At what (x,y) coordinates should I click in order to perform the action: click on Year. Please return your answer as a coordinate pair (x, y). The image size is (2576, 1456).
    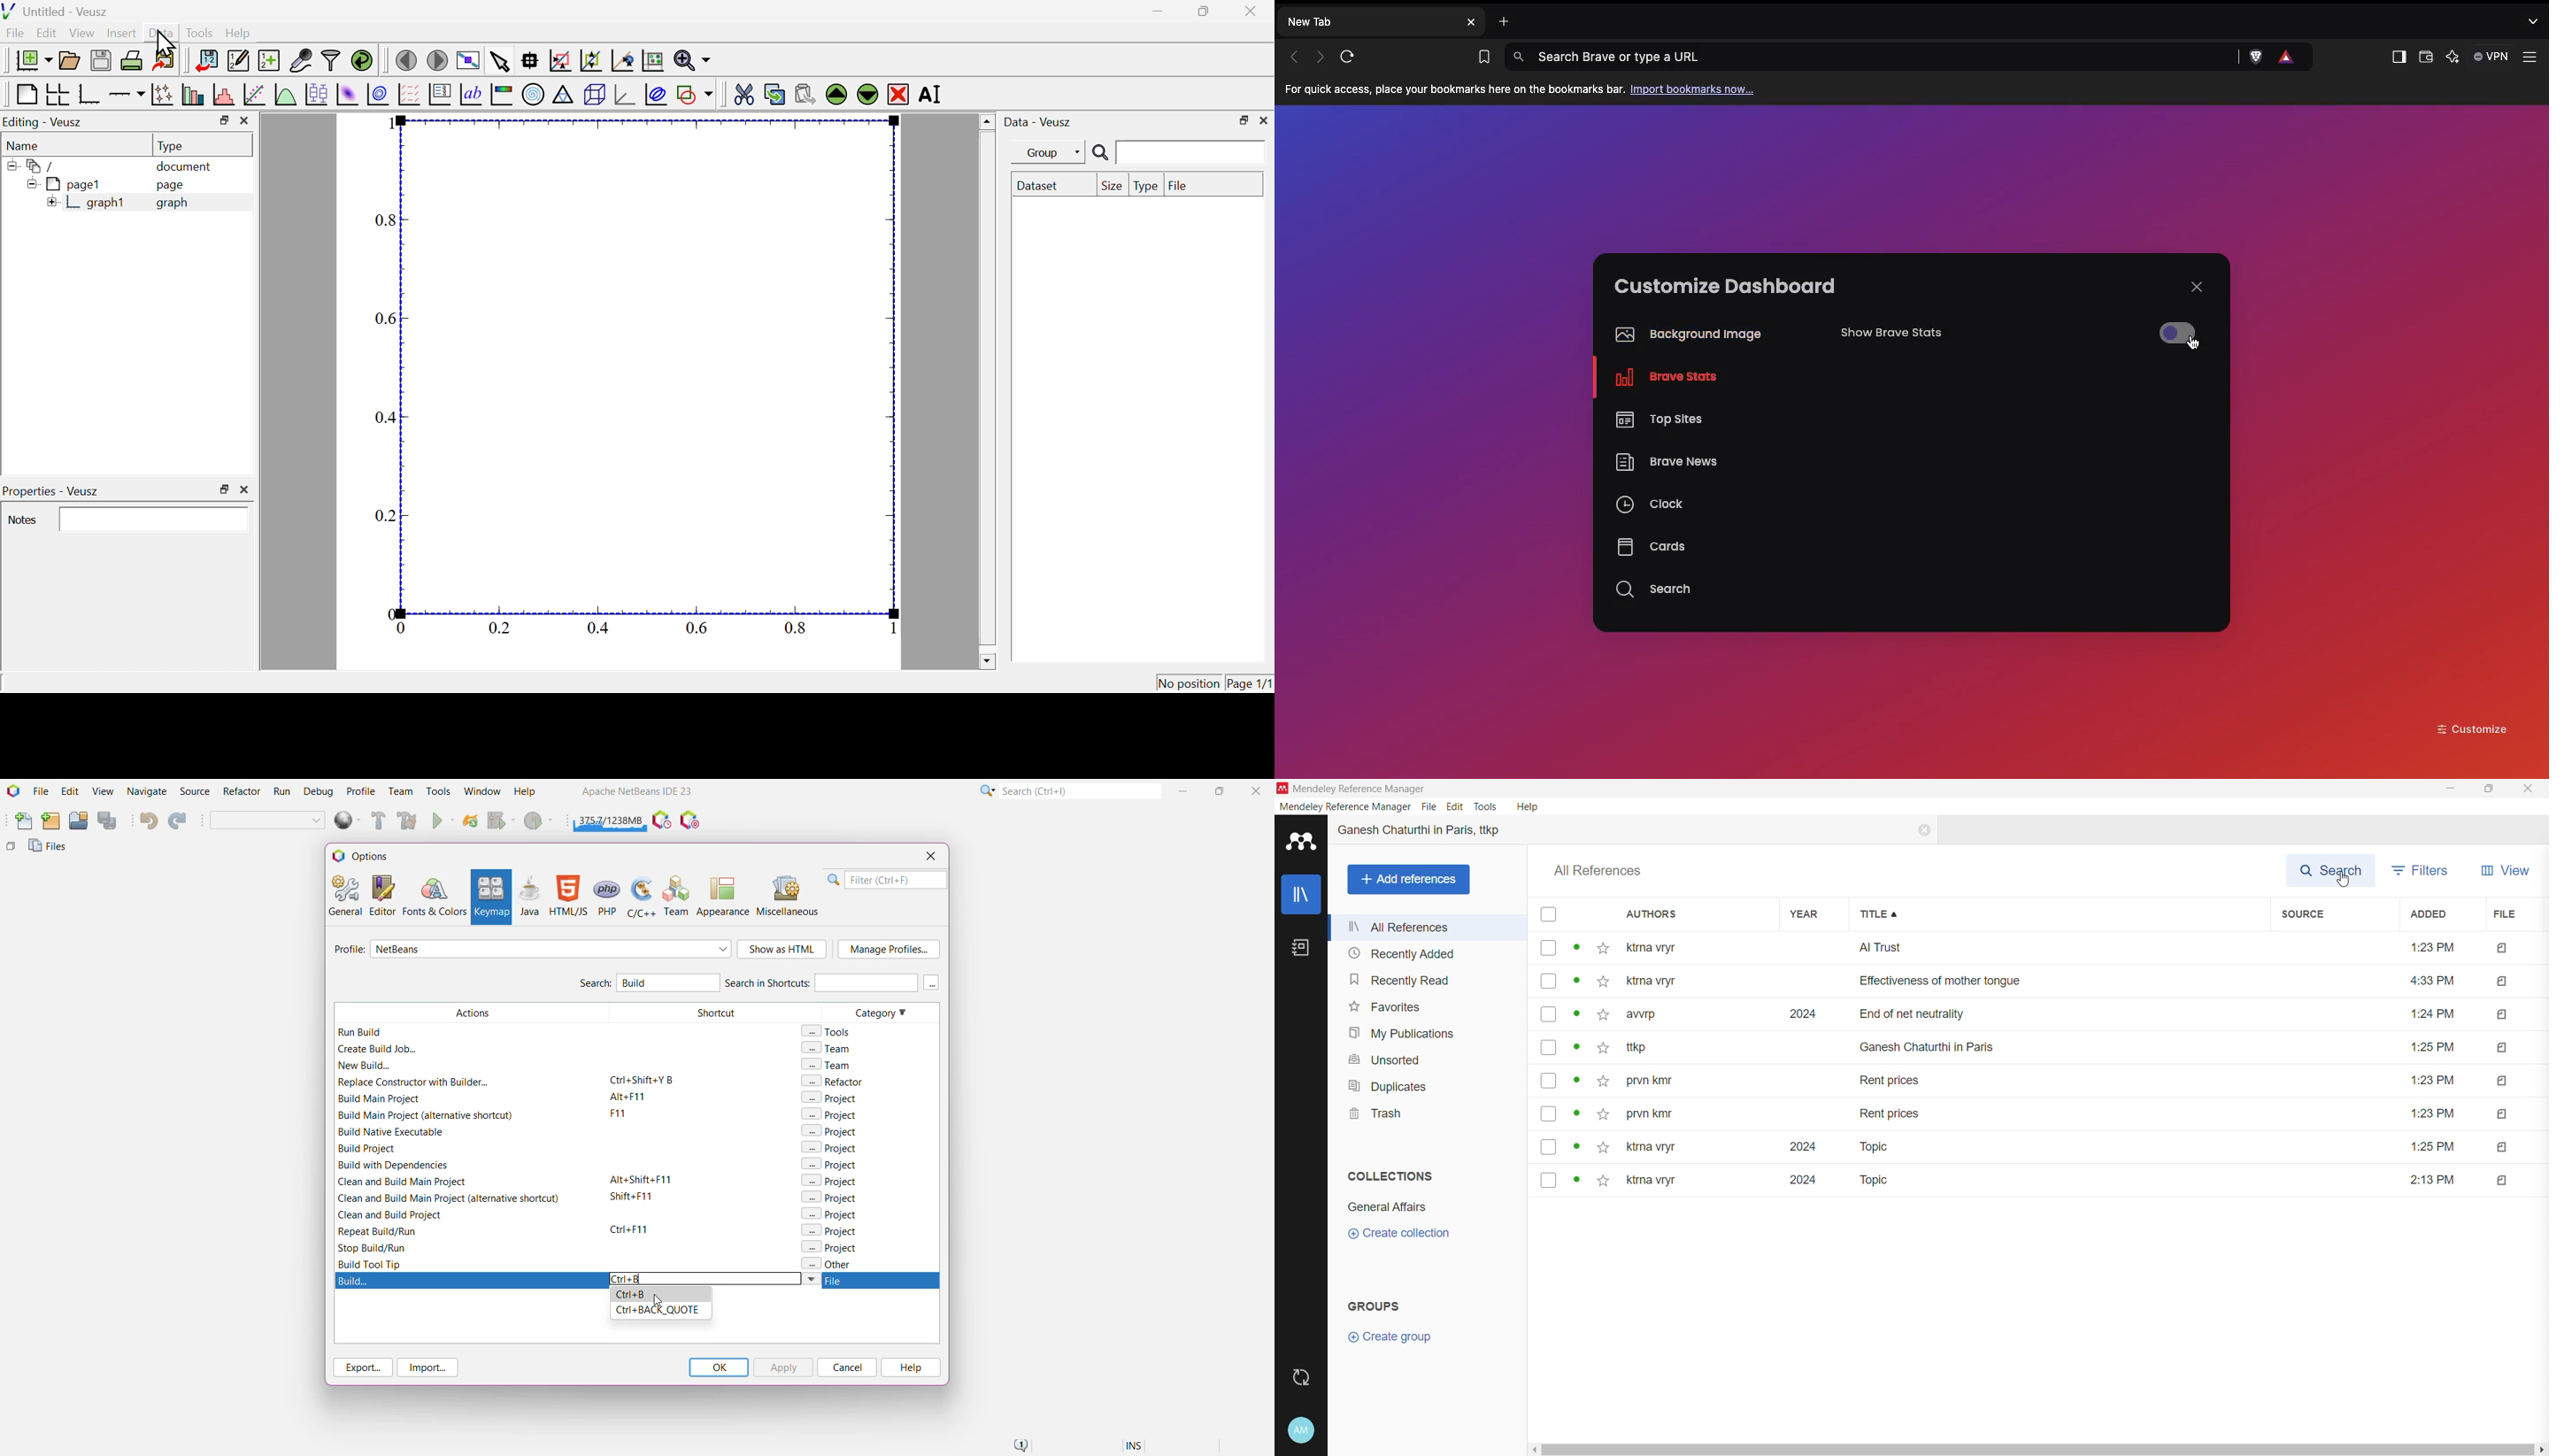
    Looking at the image, I should click on (1814, 914).